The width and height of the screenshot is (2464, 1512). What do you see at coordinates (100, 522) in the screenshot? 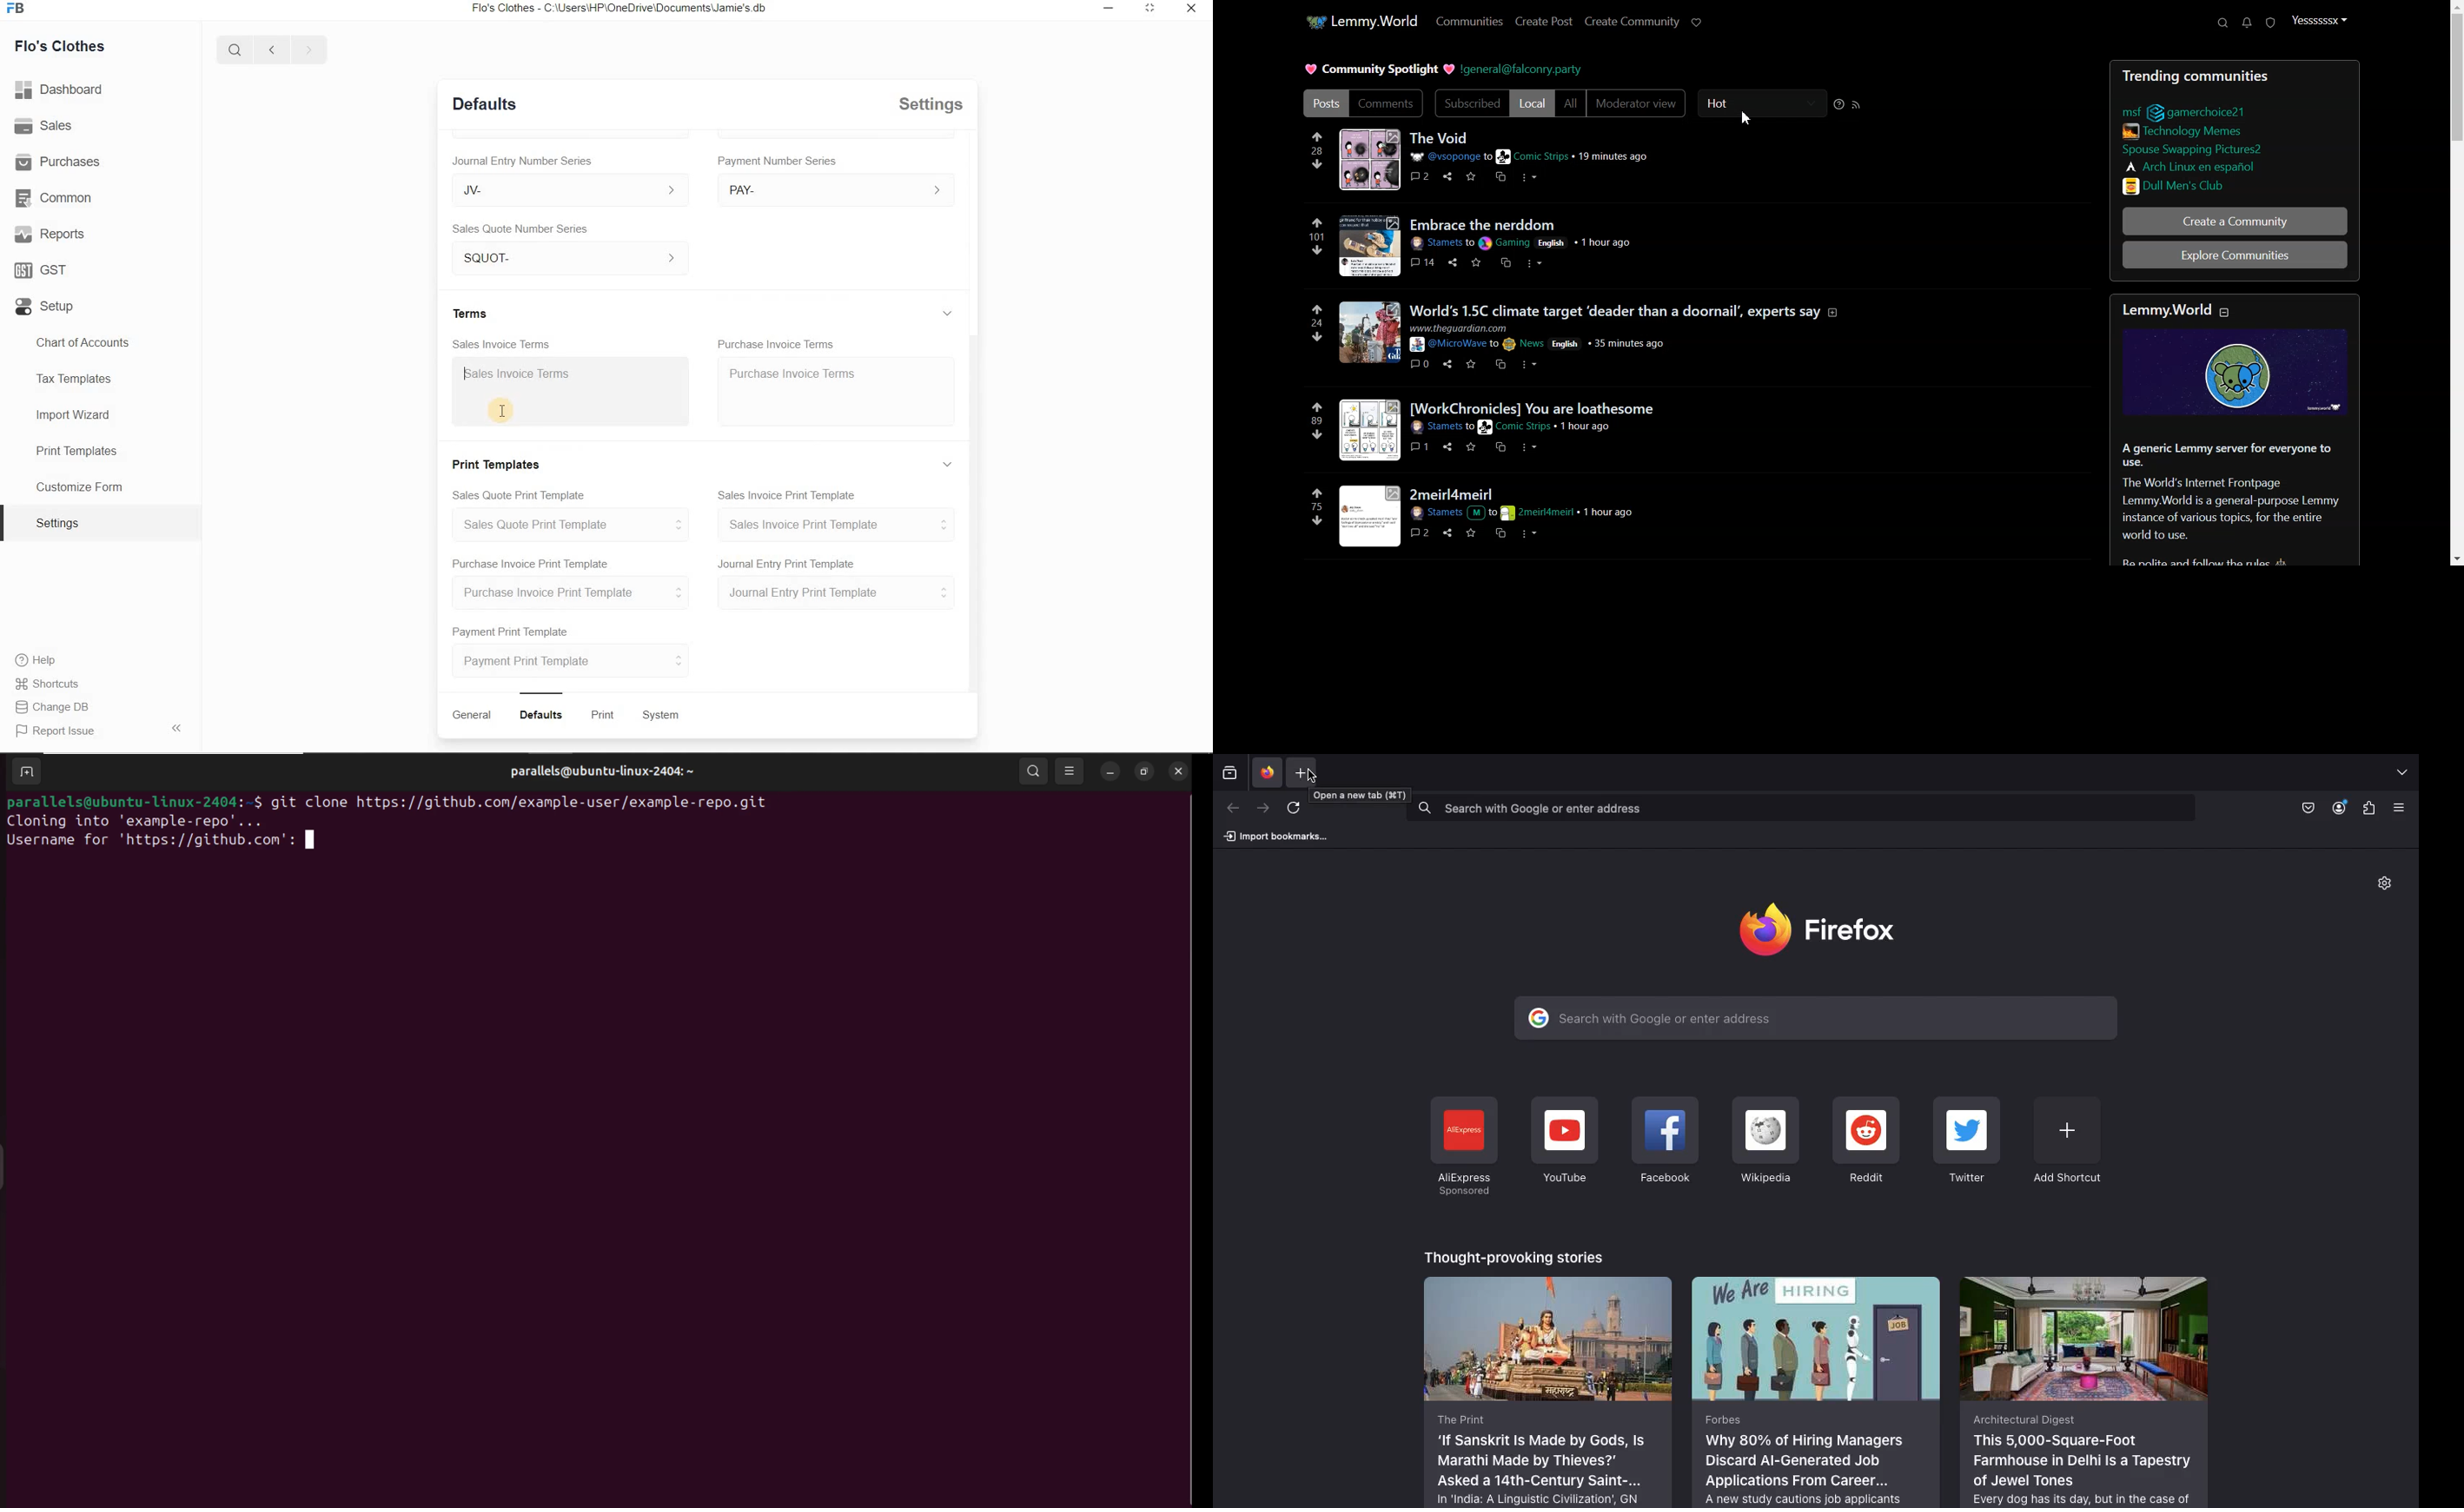
I see `Settings` at bounding box center [100, 522].